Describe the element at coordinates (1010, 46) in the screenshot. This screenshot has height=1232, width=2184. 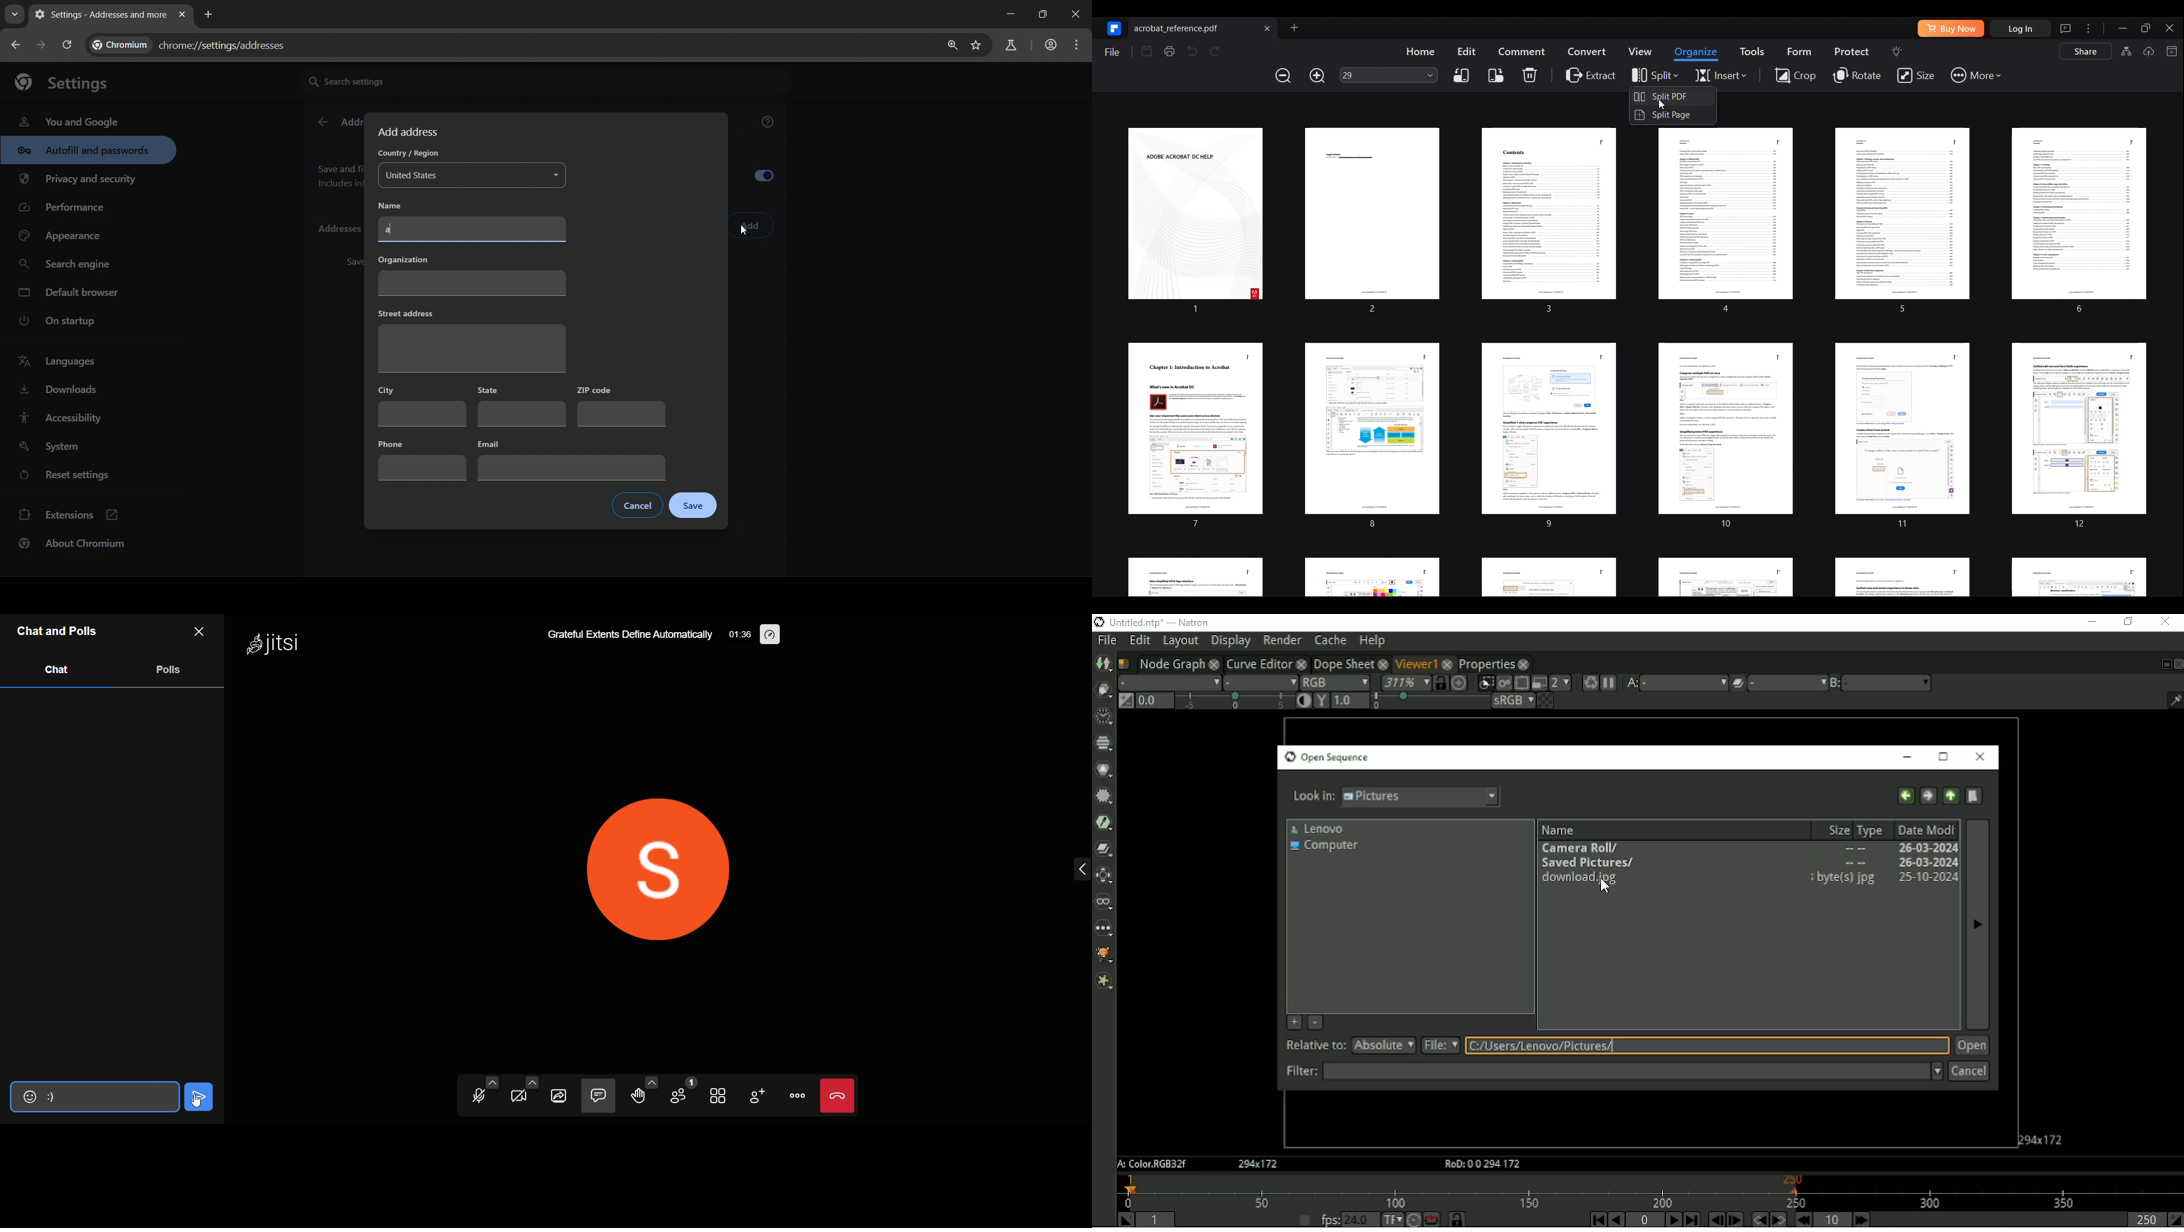
I see `search panel` at that location.